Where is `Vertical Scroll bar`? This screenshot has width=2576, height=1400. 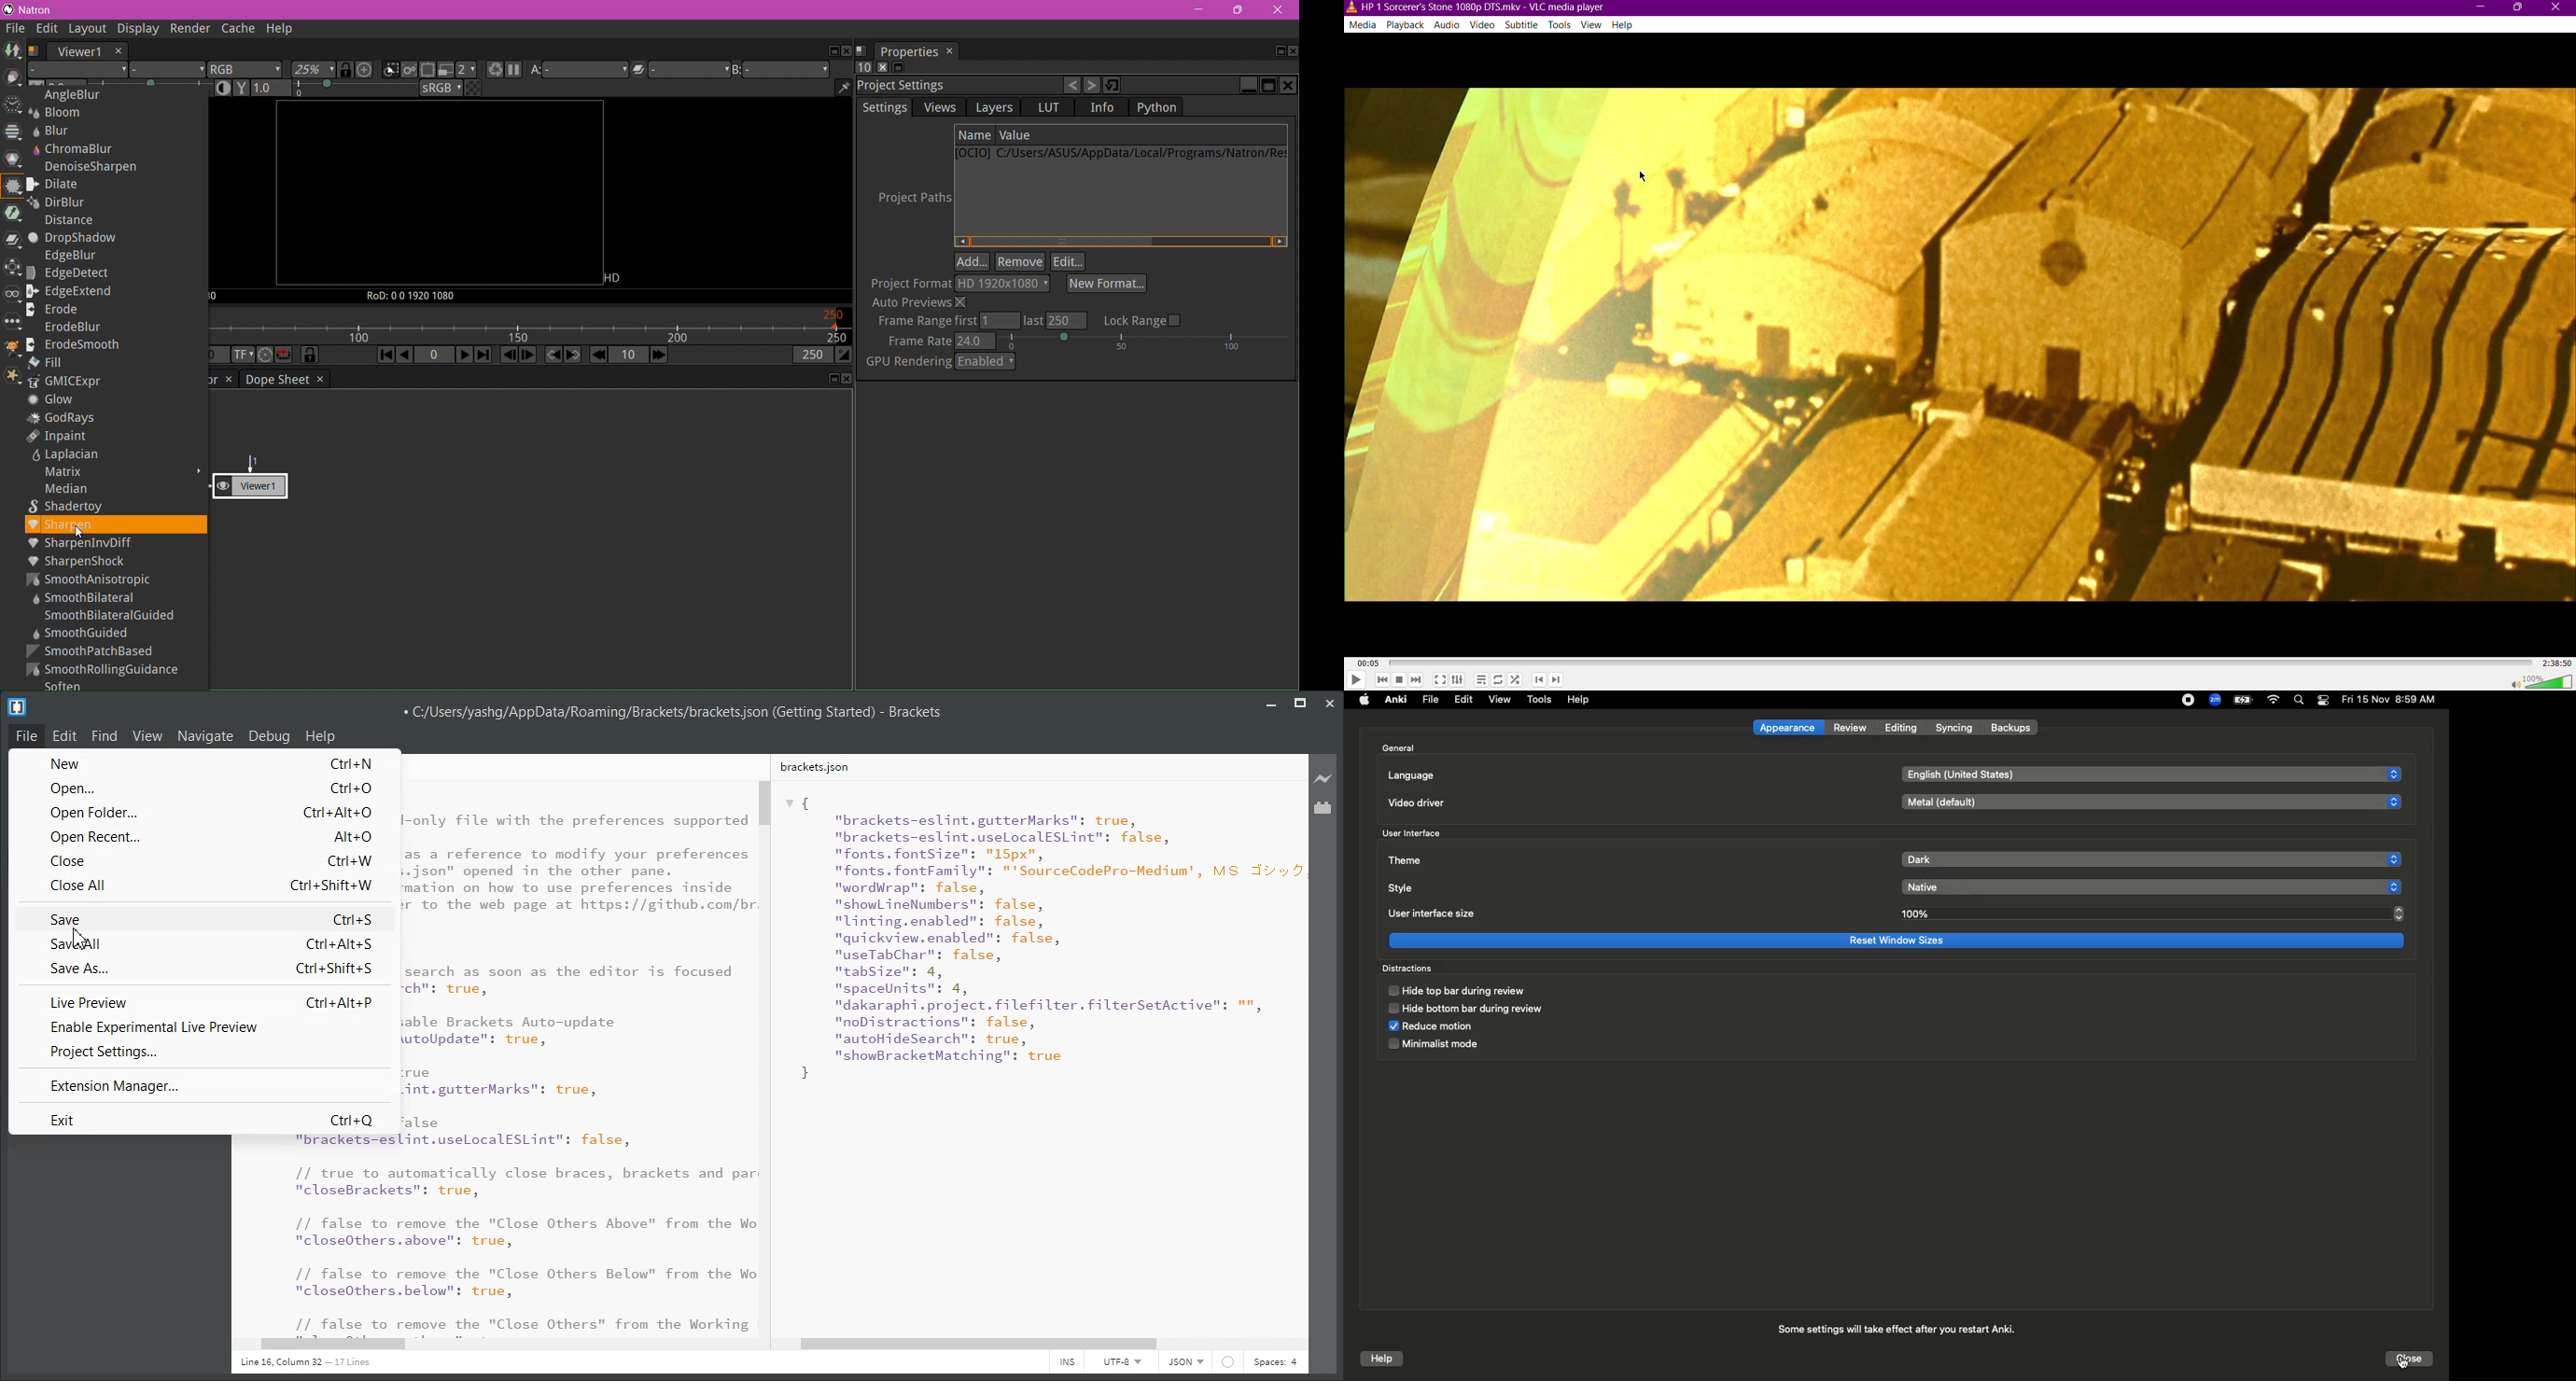 Vertical Scroll bar is located at coordinates (768, 1056).